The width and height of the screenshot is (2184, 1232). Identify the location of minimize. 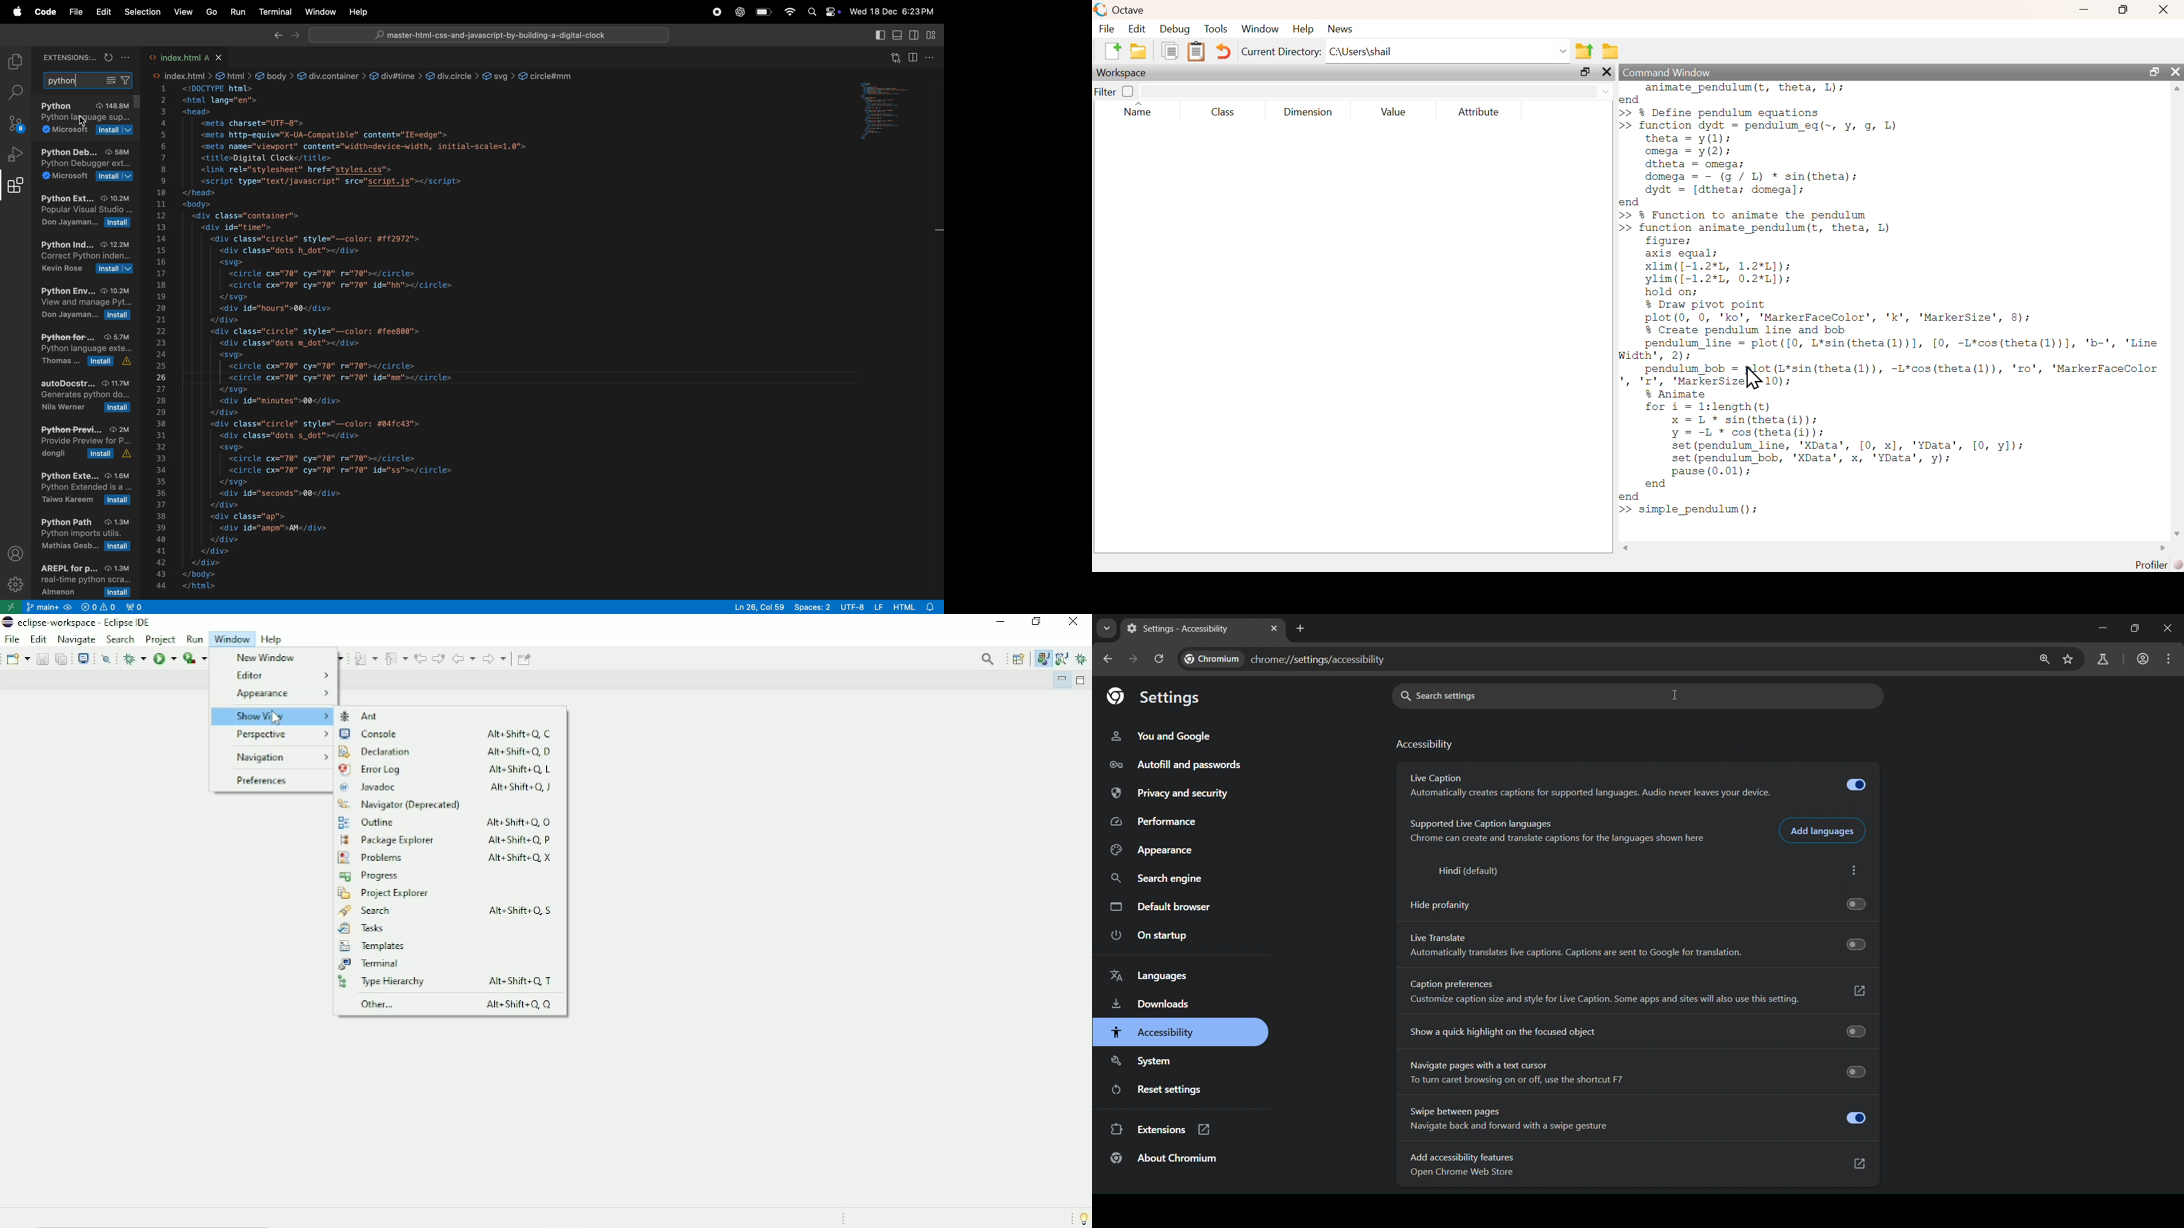
(2101, 628).